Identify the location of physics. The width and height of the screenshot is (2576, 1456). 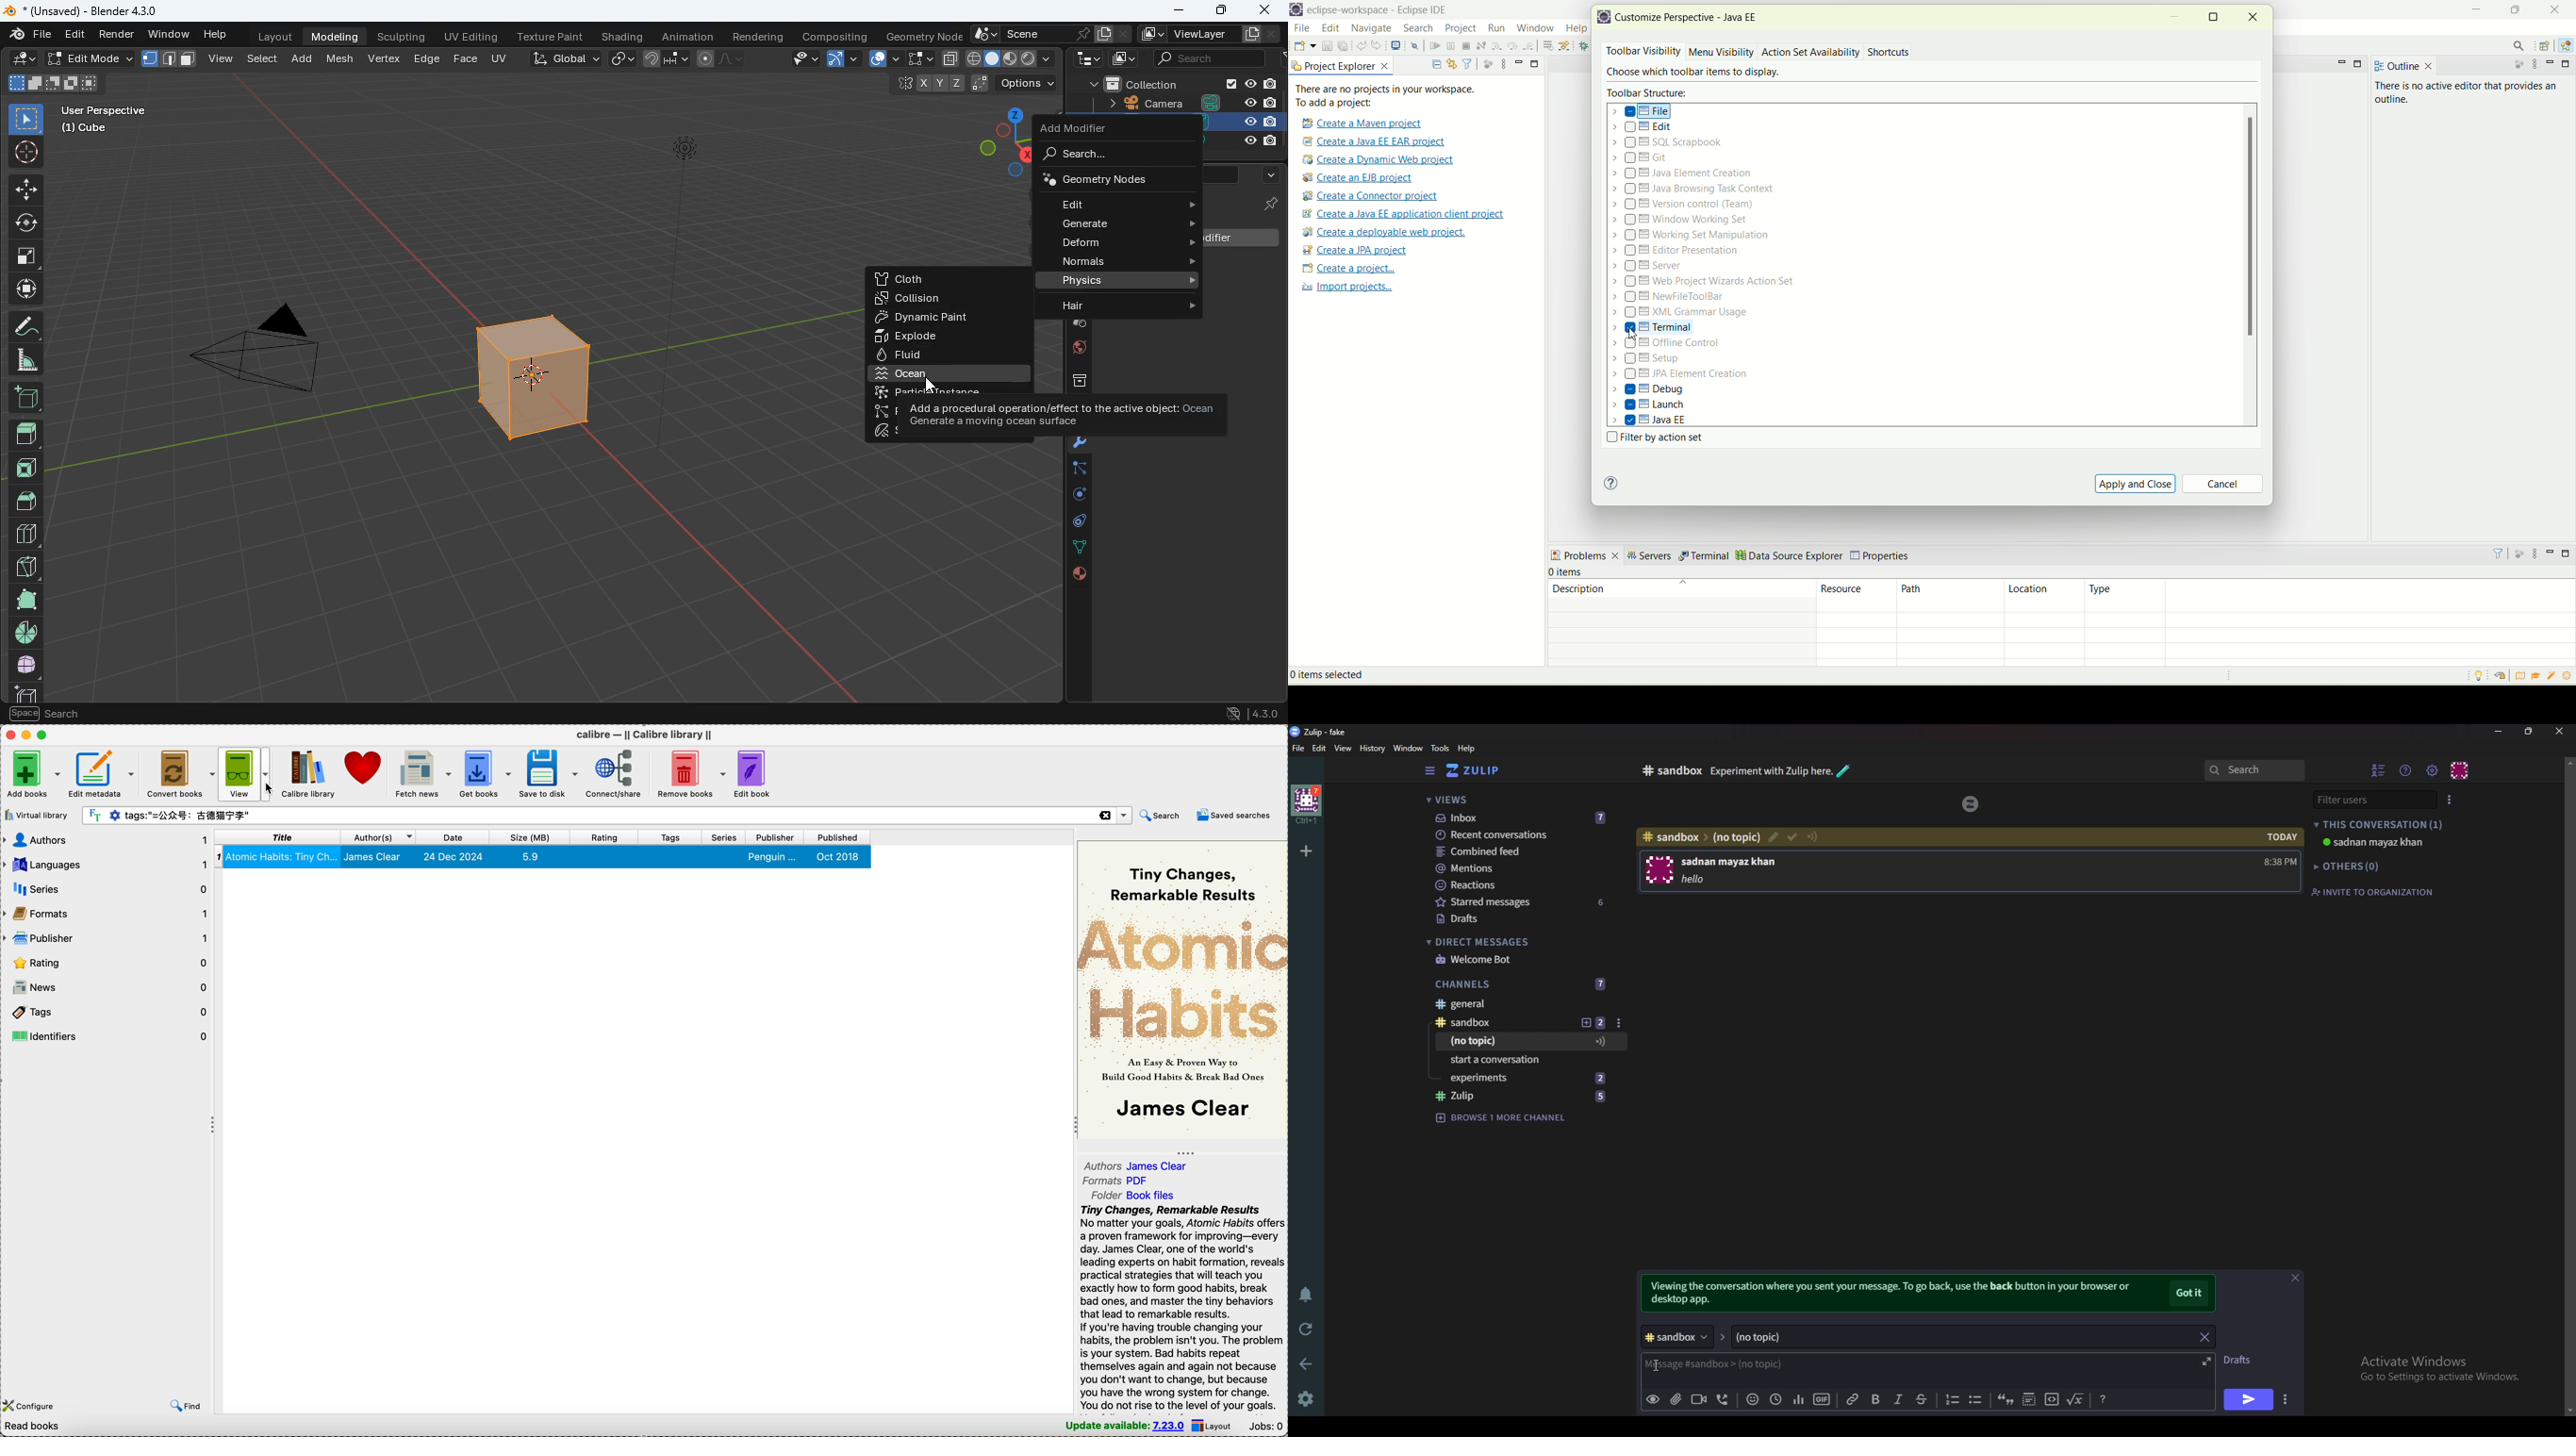
(1130, 281).